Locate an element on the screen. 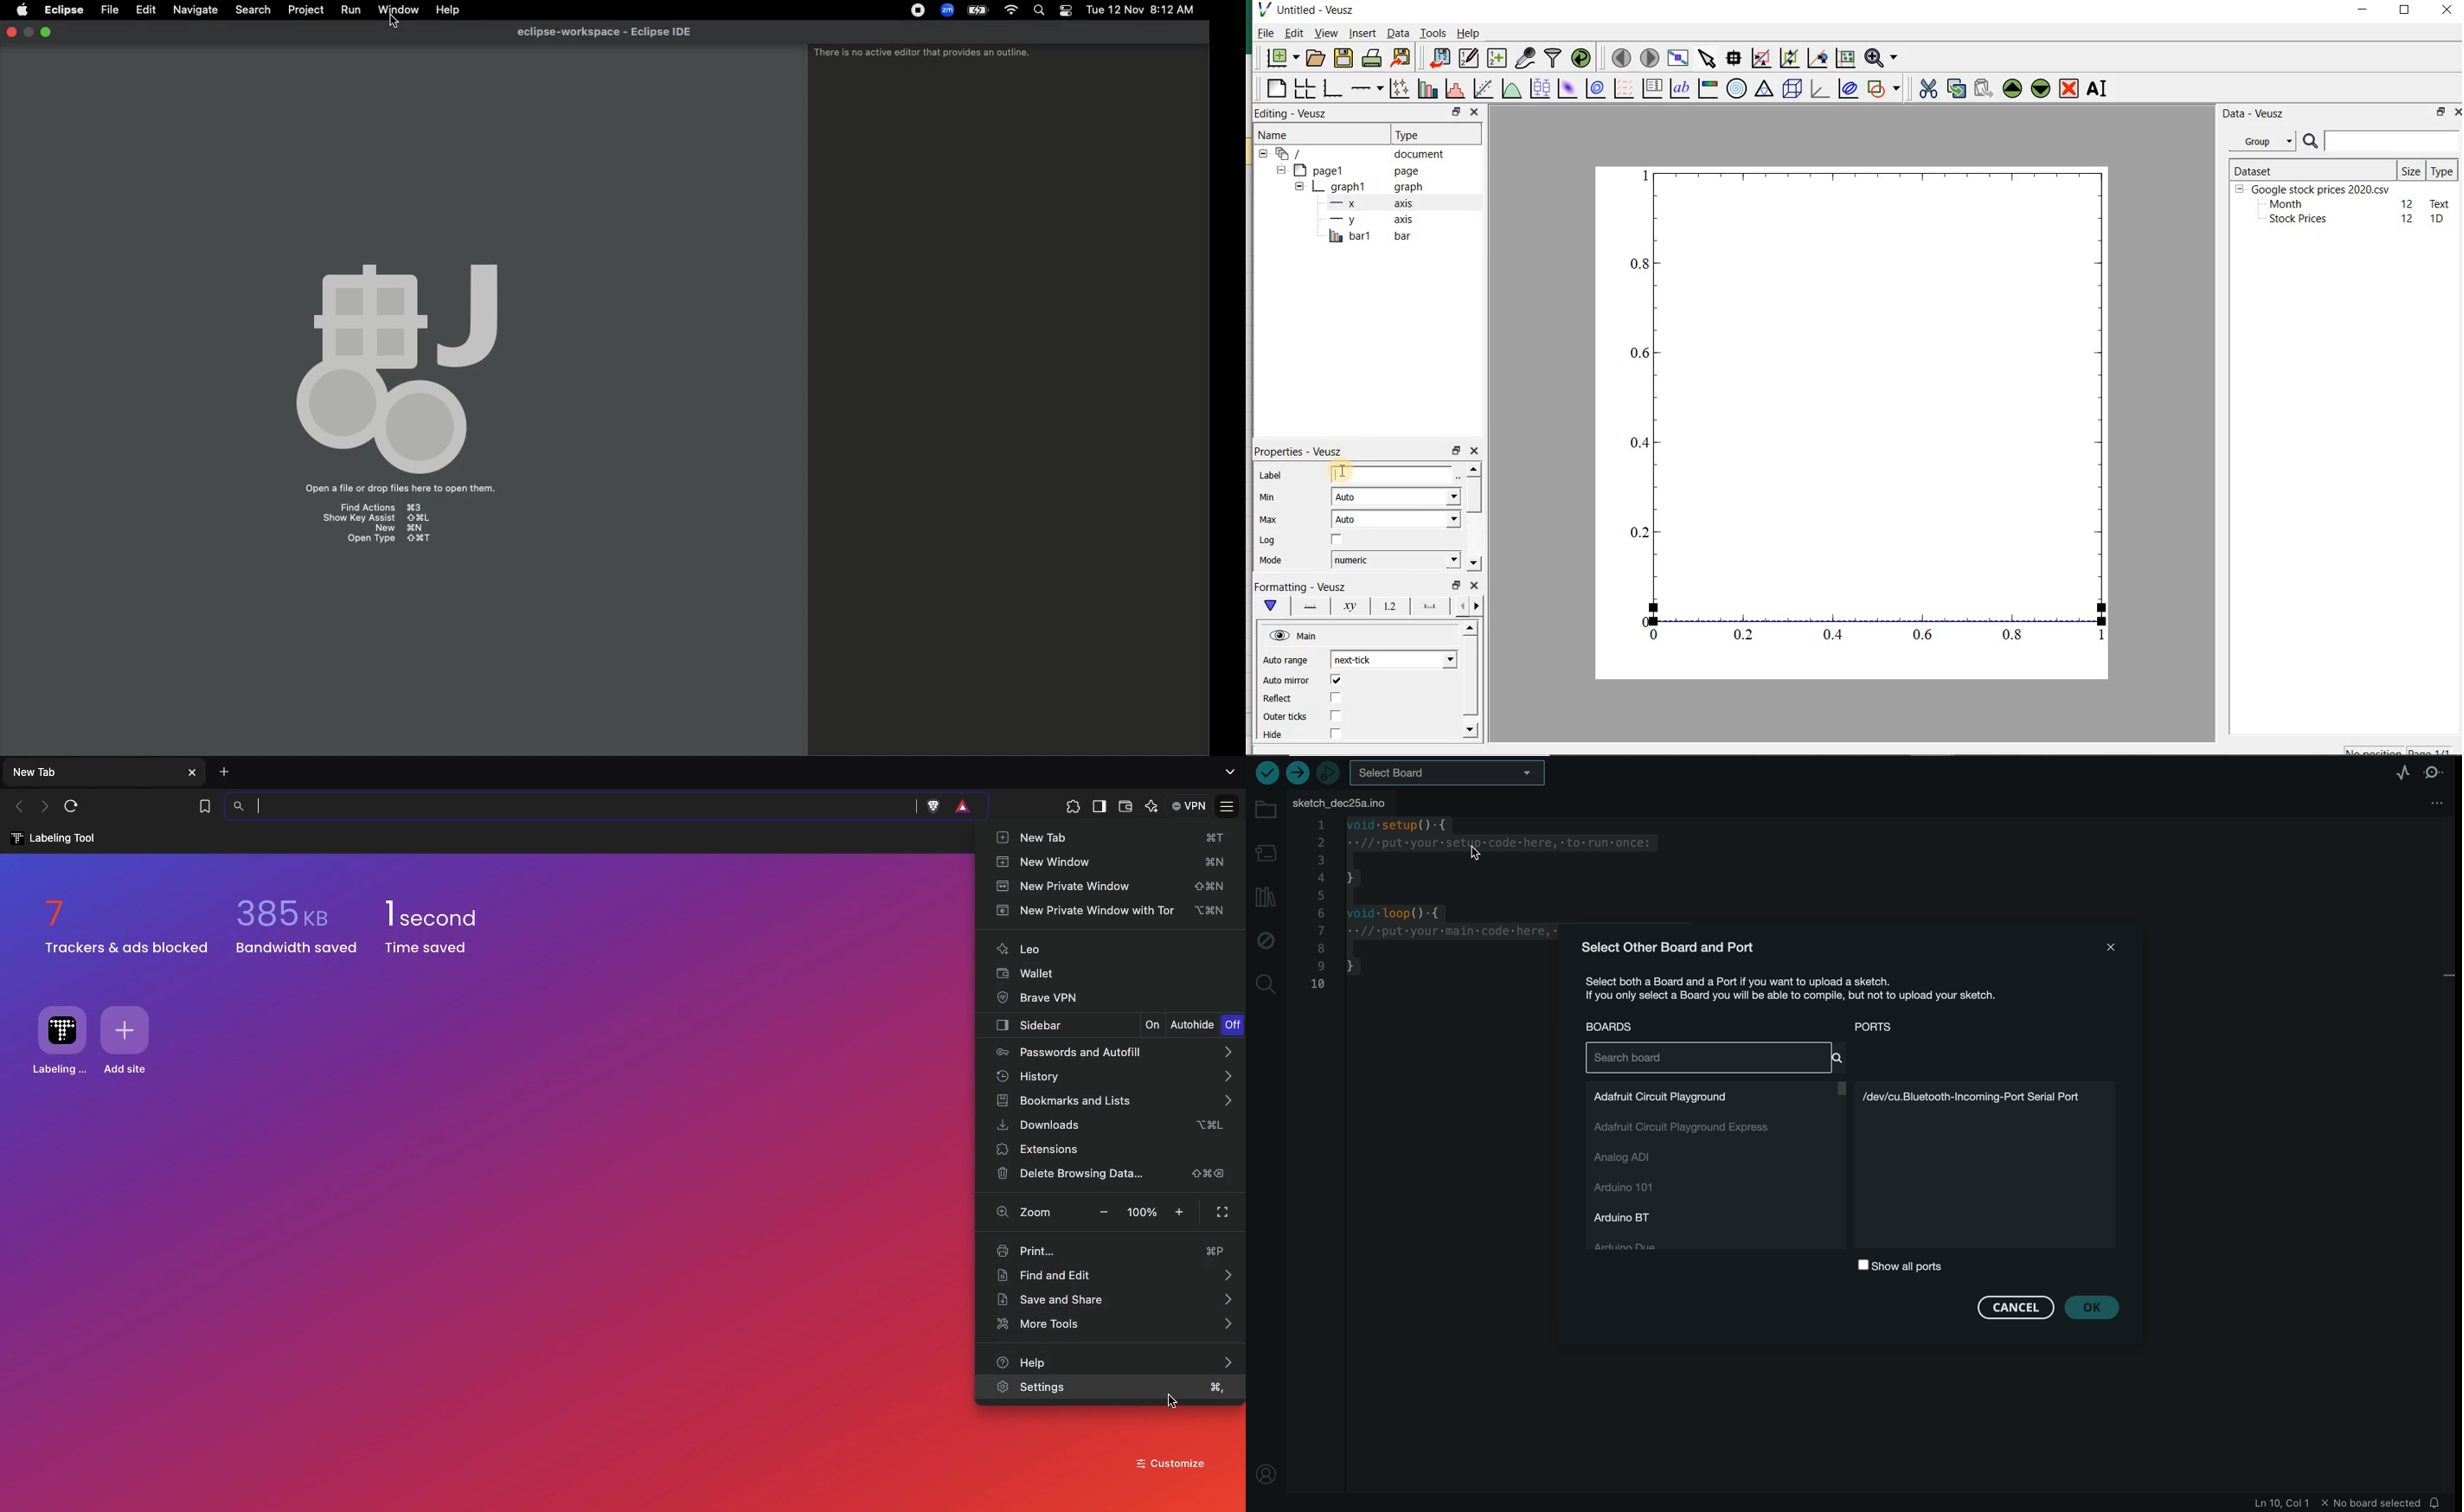 This screenshot has width=2464, height=1512. numeric is located at coordinates (1393, 559).